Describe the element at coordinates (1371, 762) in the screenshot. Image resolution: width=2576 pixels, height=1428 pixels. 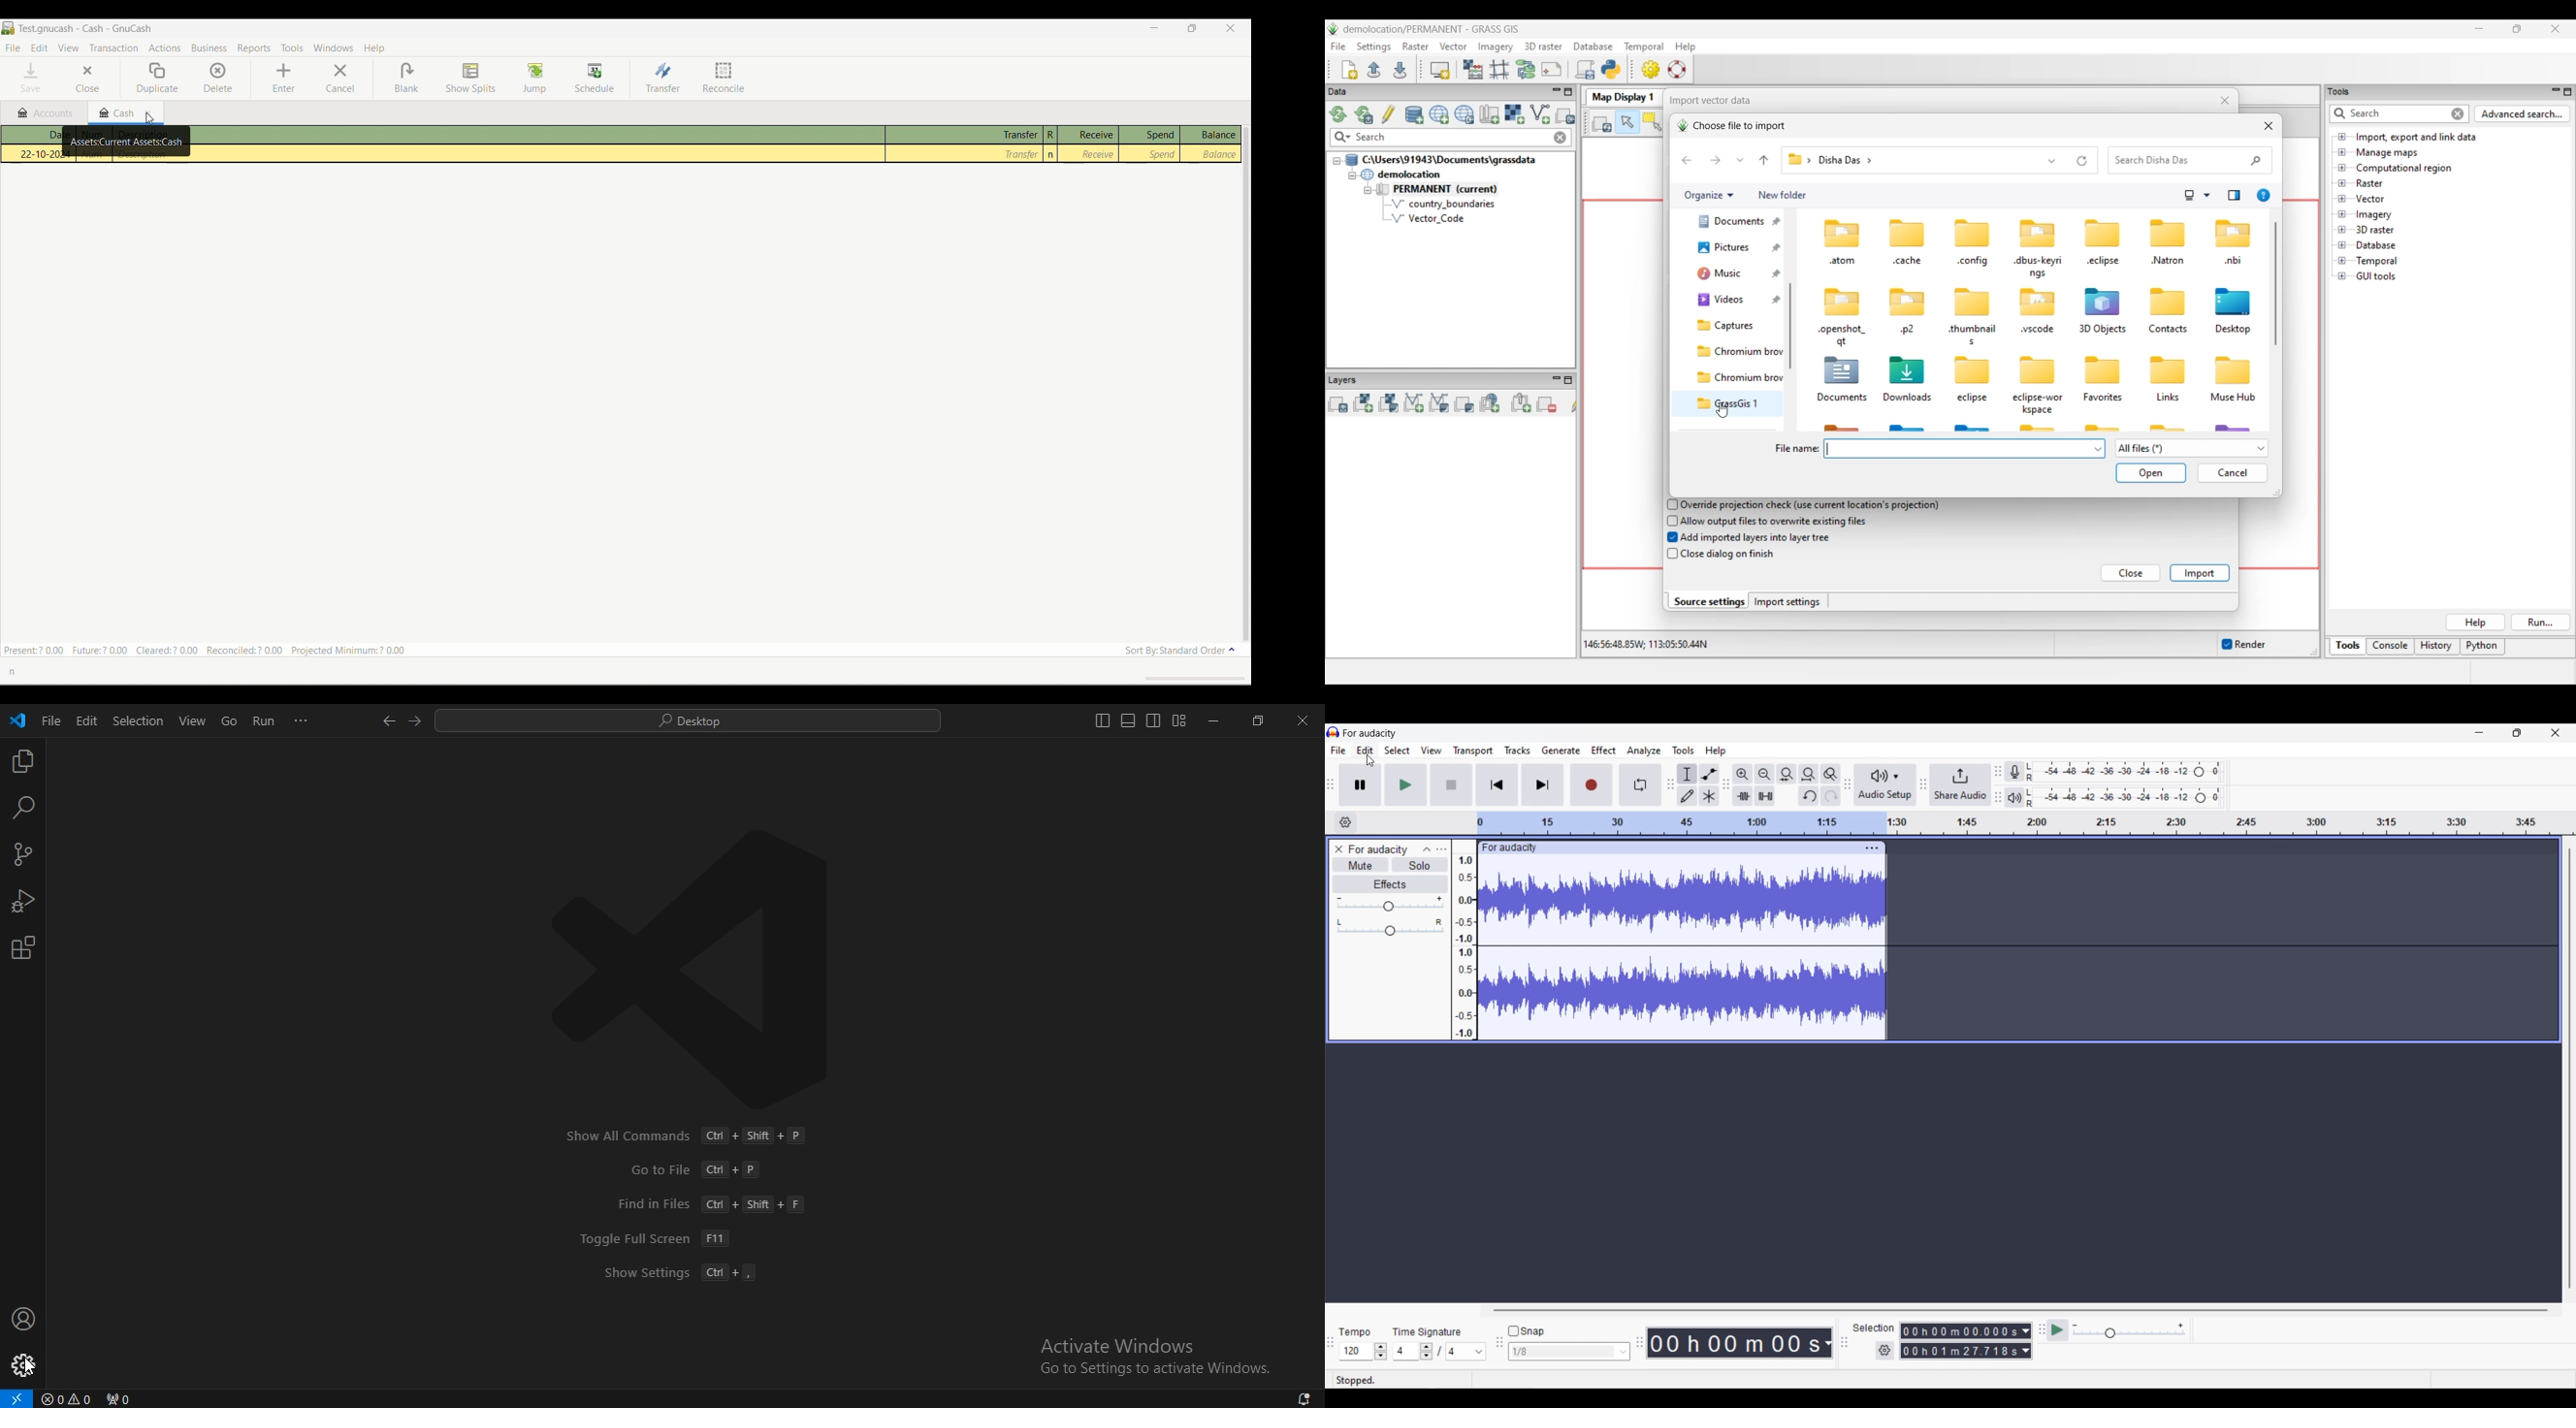
I see `cursor` at that location.